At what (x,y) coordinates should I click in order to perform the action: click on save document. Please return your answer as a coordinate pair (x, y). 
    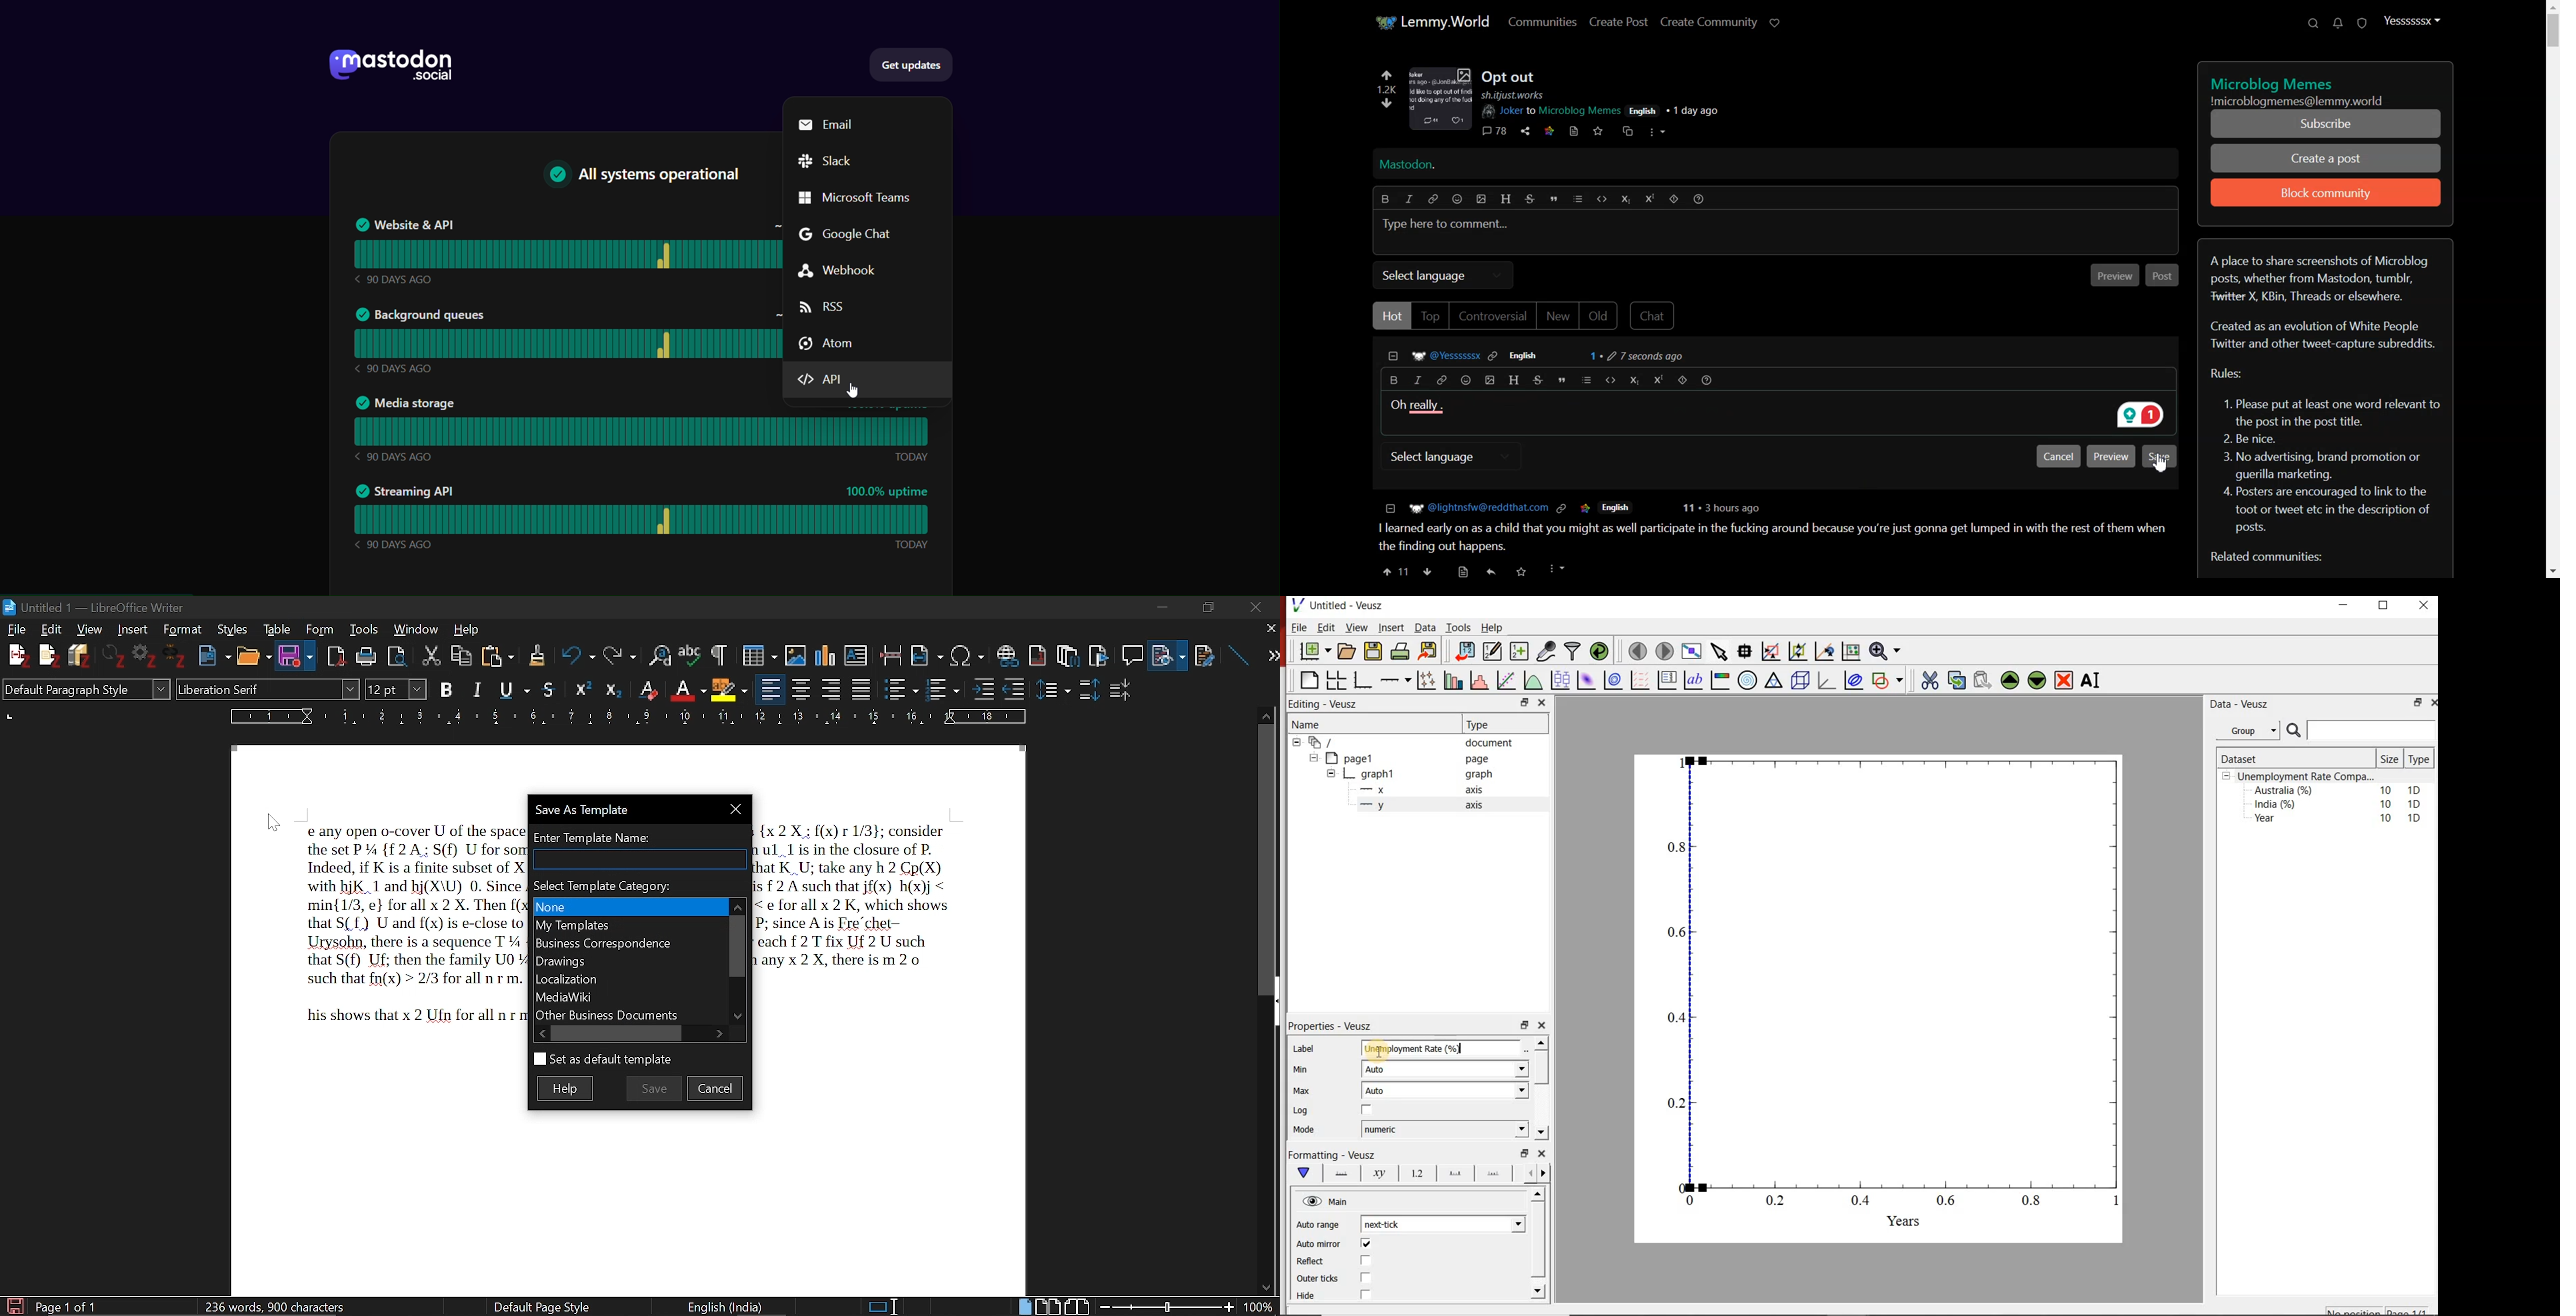
    Looking at the image, I should click on (1373, 650).